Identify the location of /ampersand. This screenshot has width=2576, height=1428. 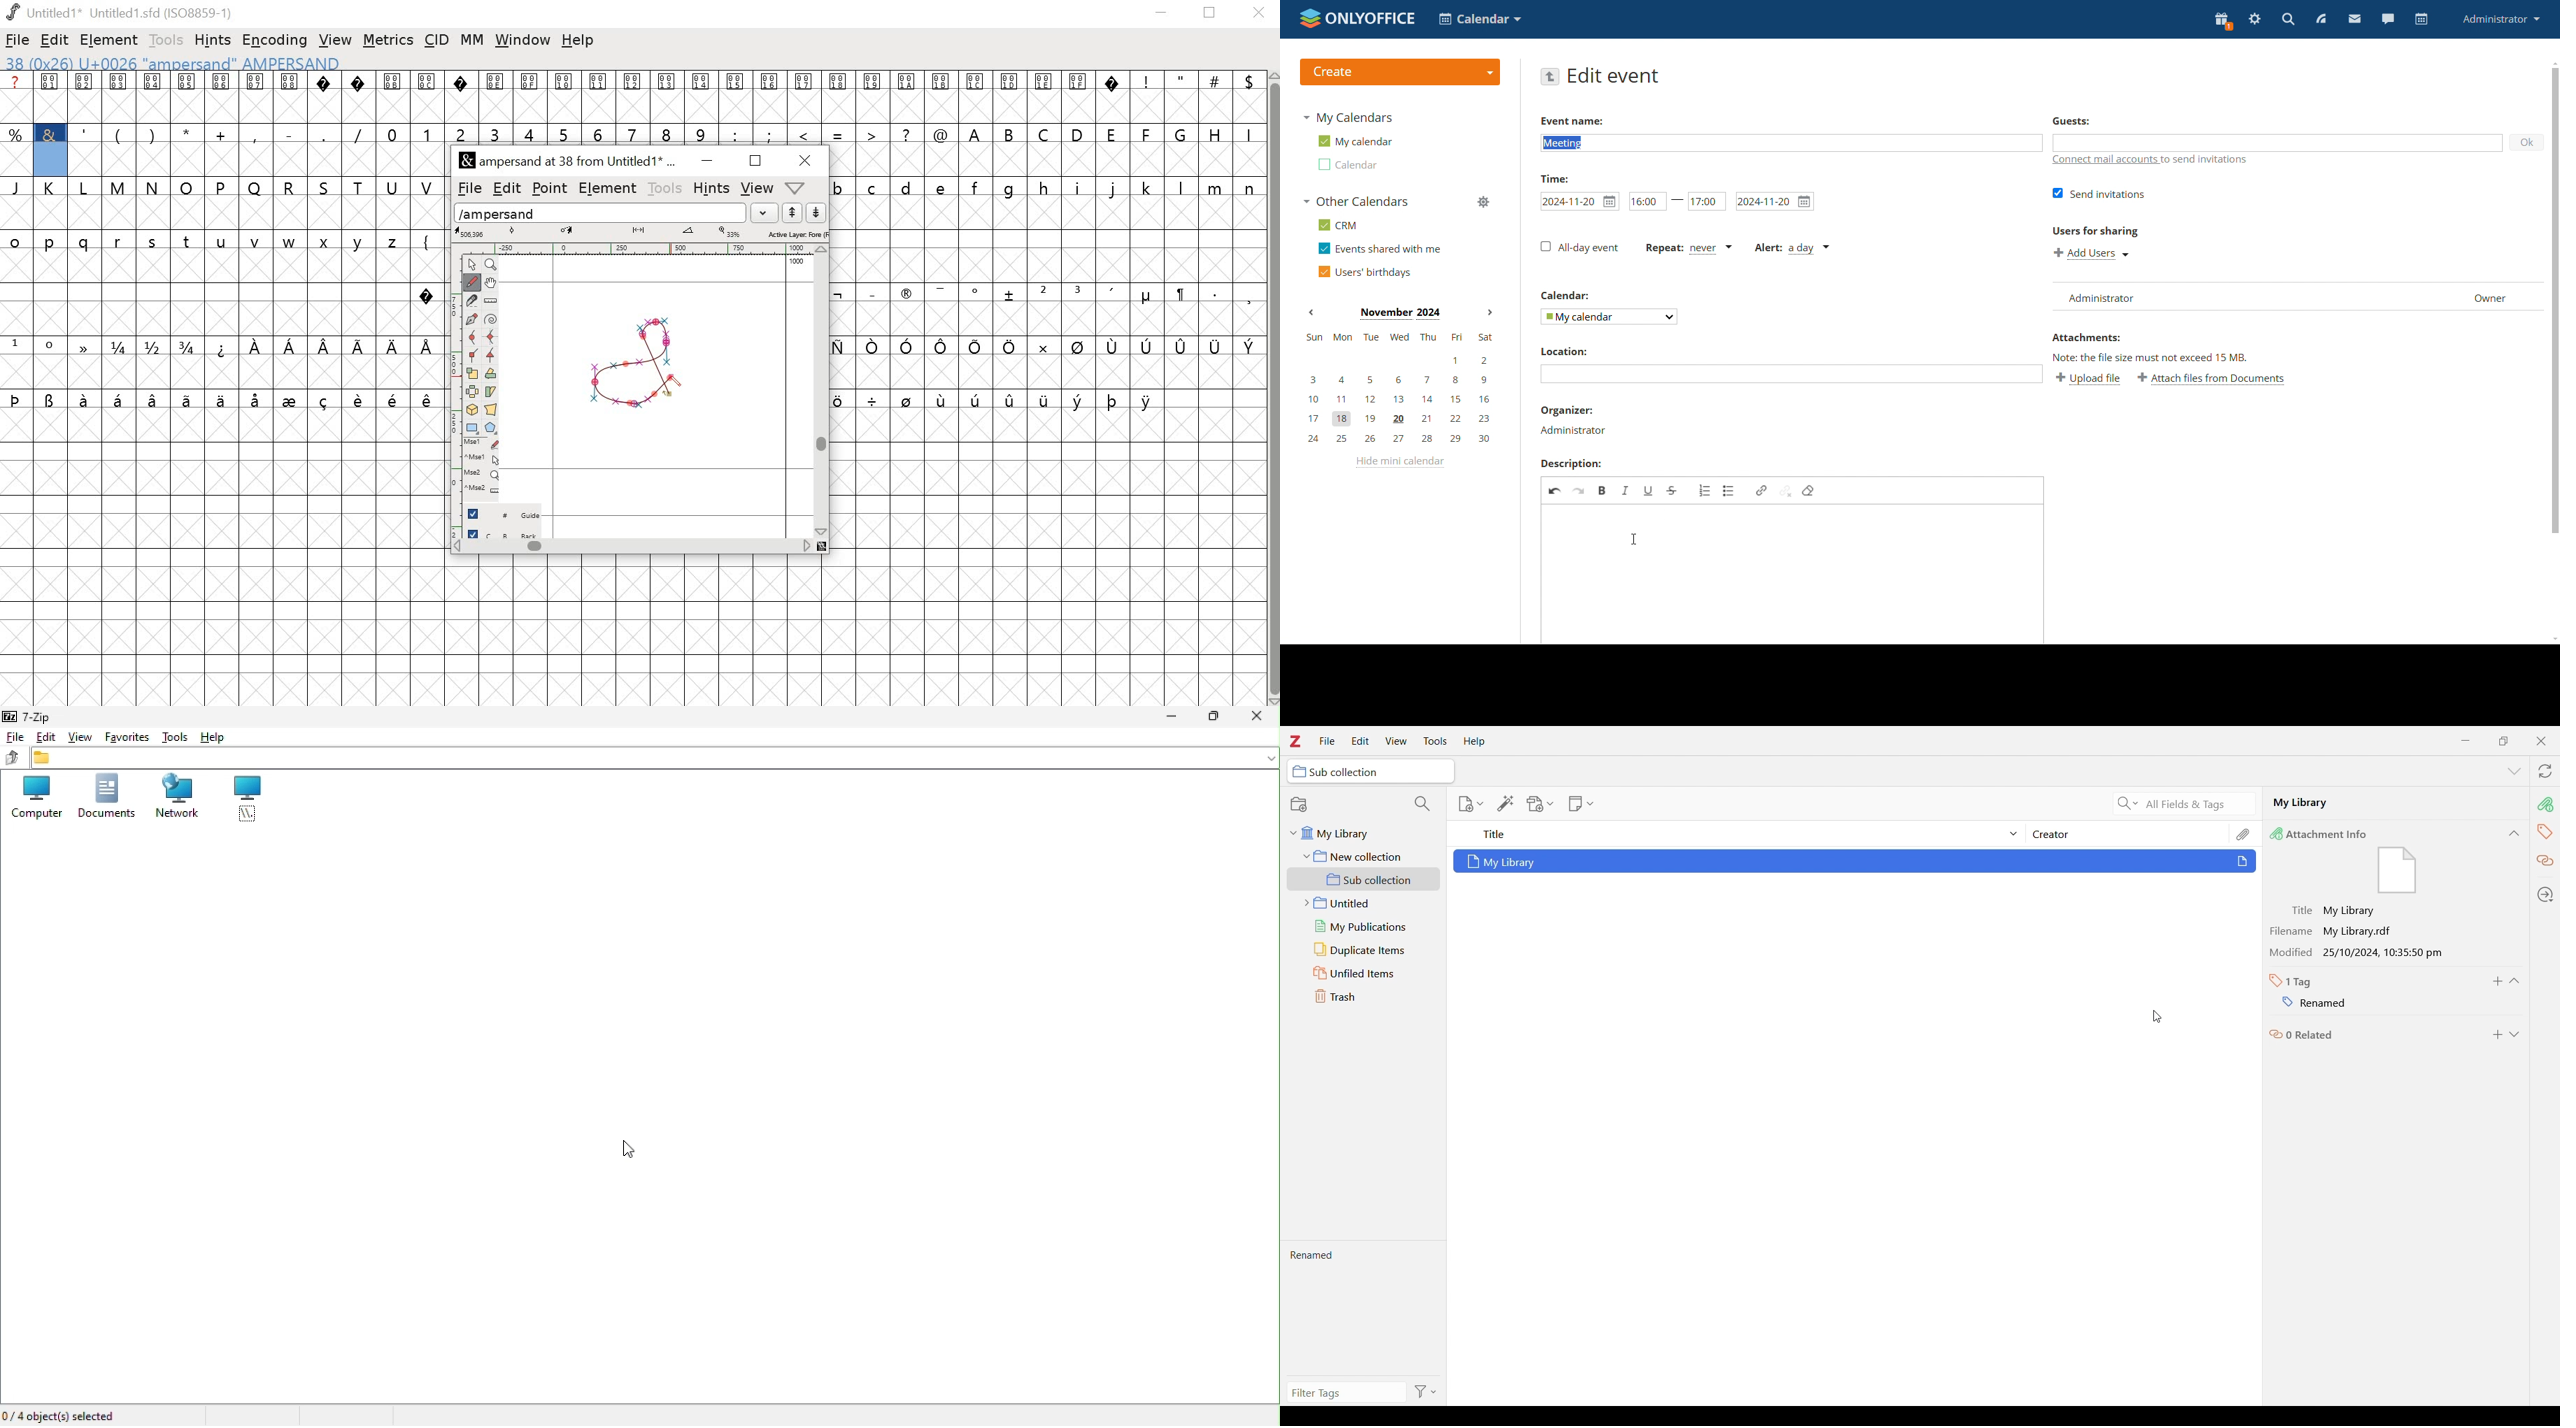
(601, 211).